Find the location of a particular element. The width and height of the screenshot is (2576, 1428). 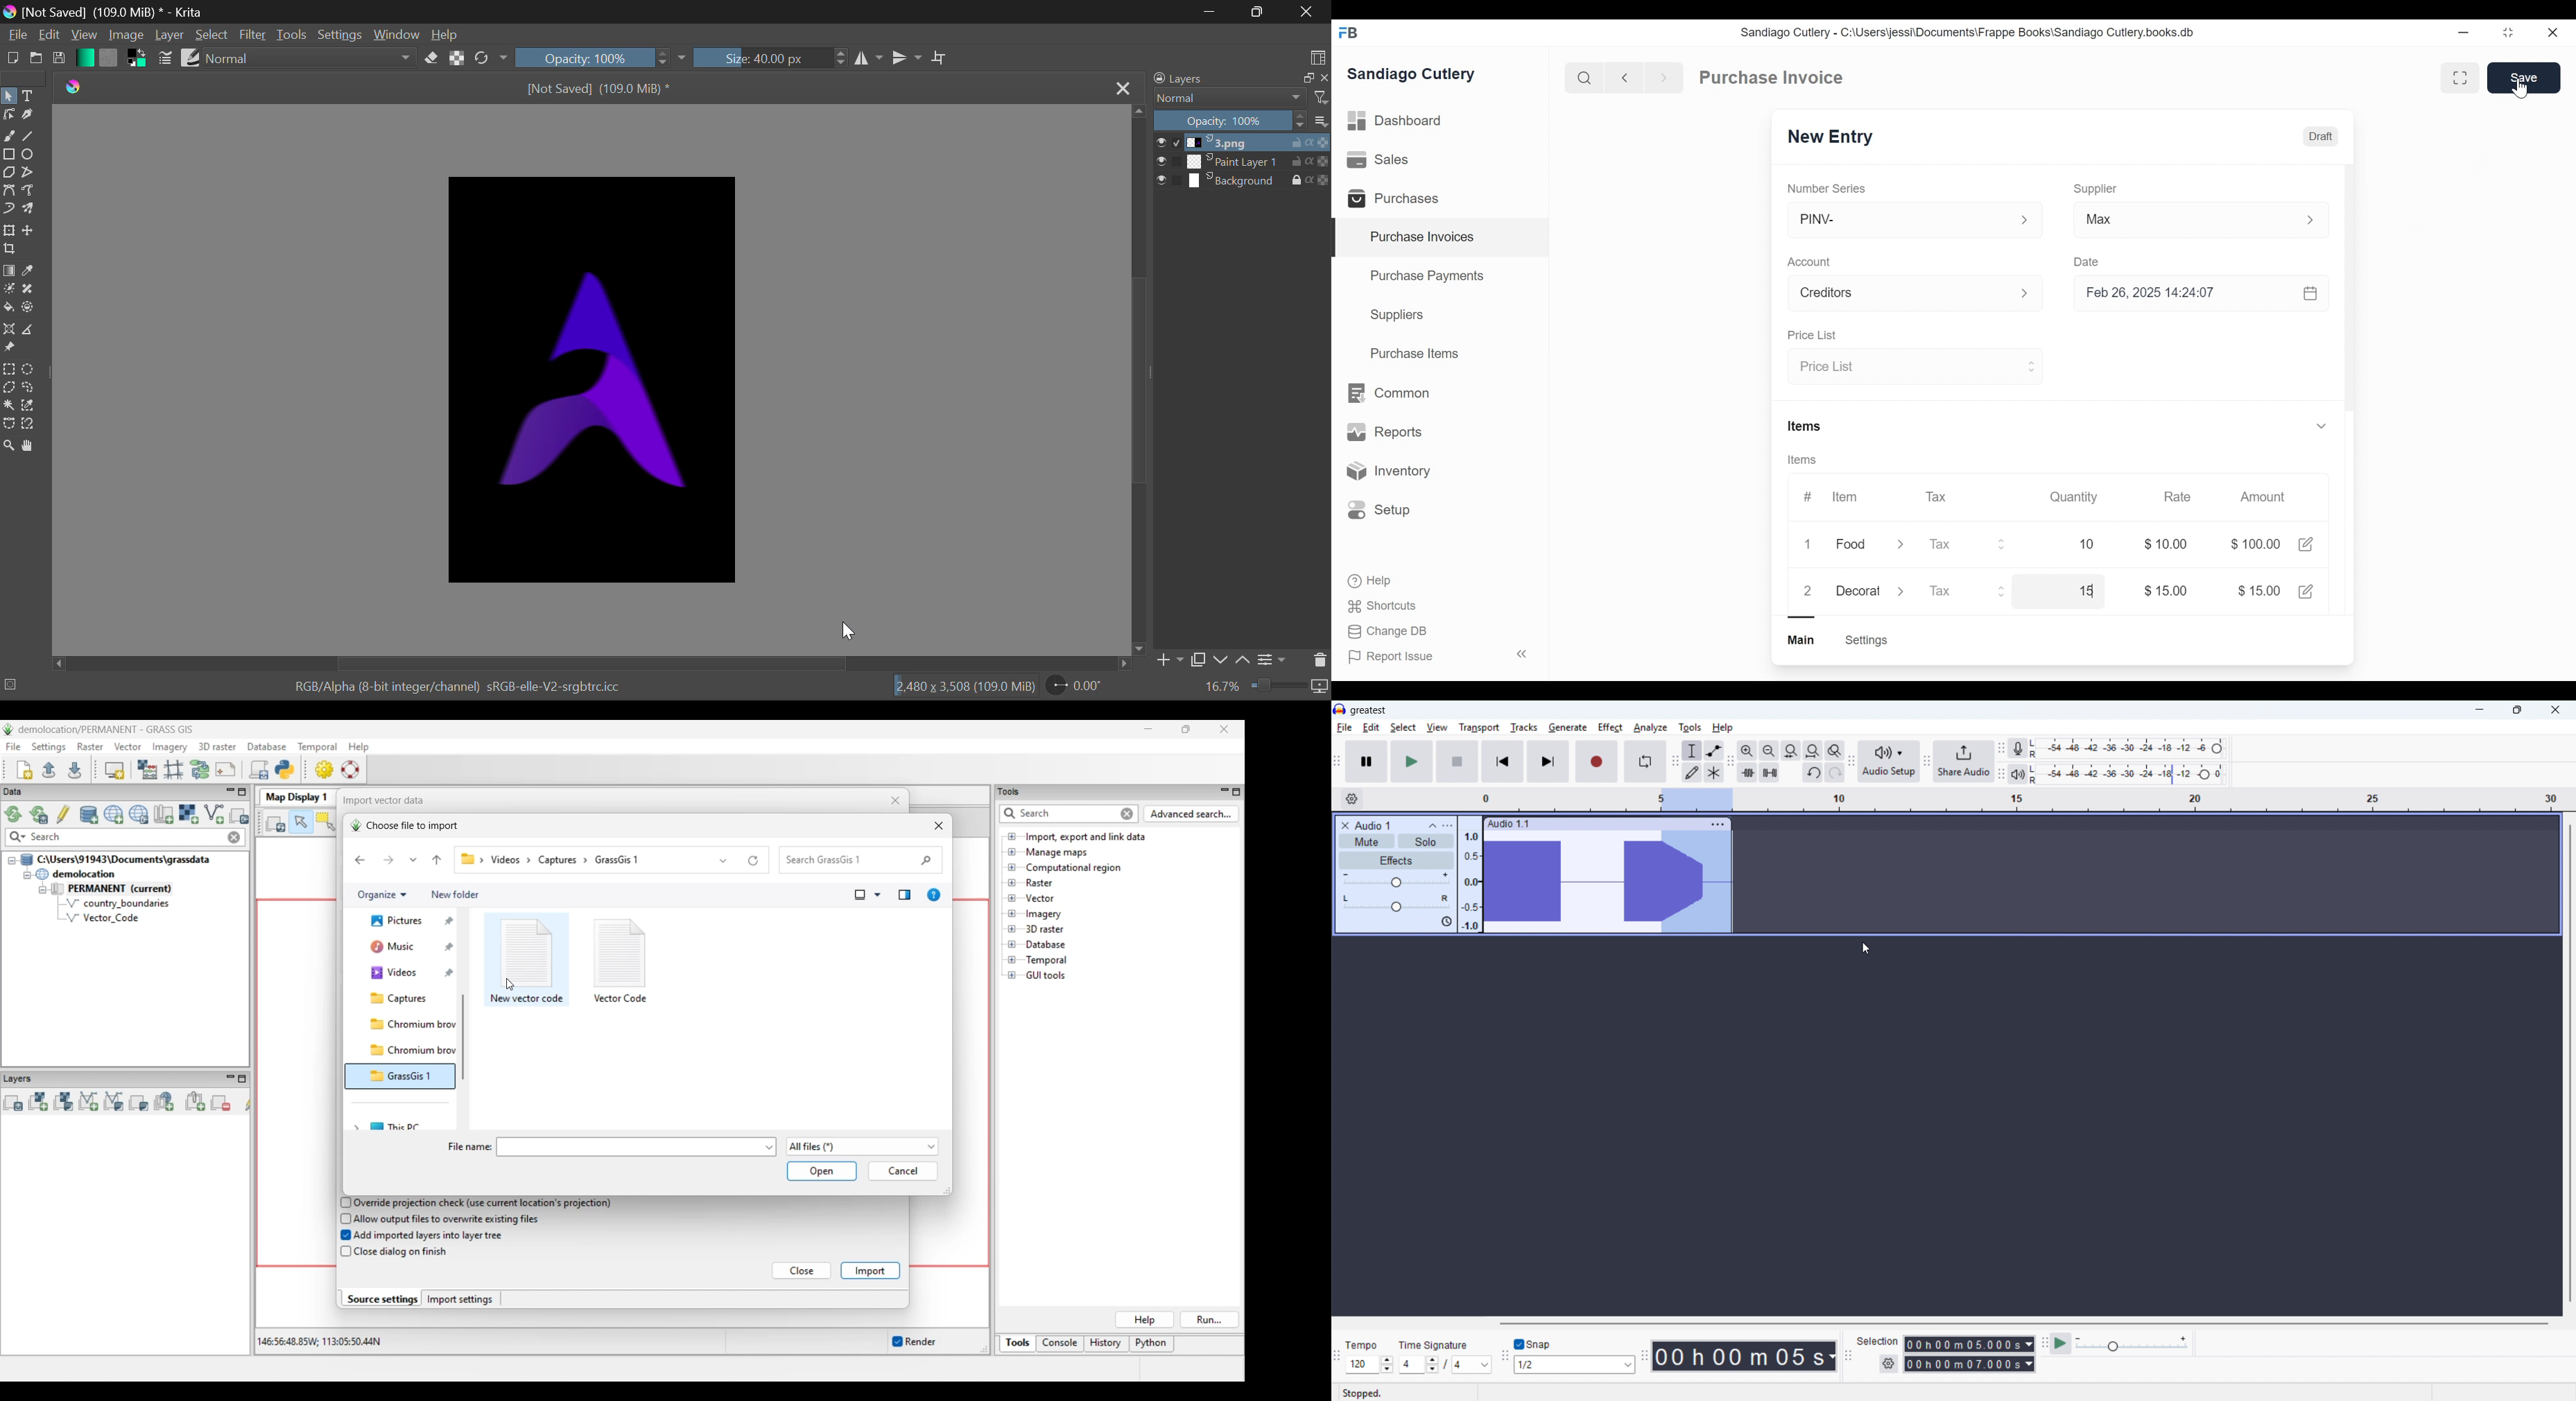

Account is located at coordinates (1812, 263).